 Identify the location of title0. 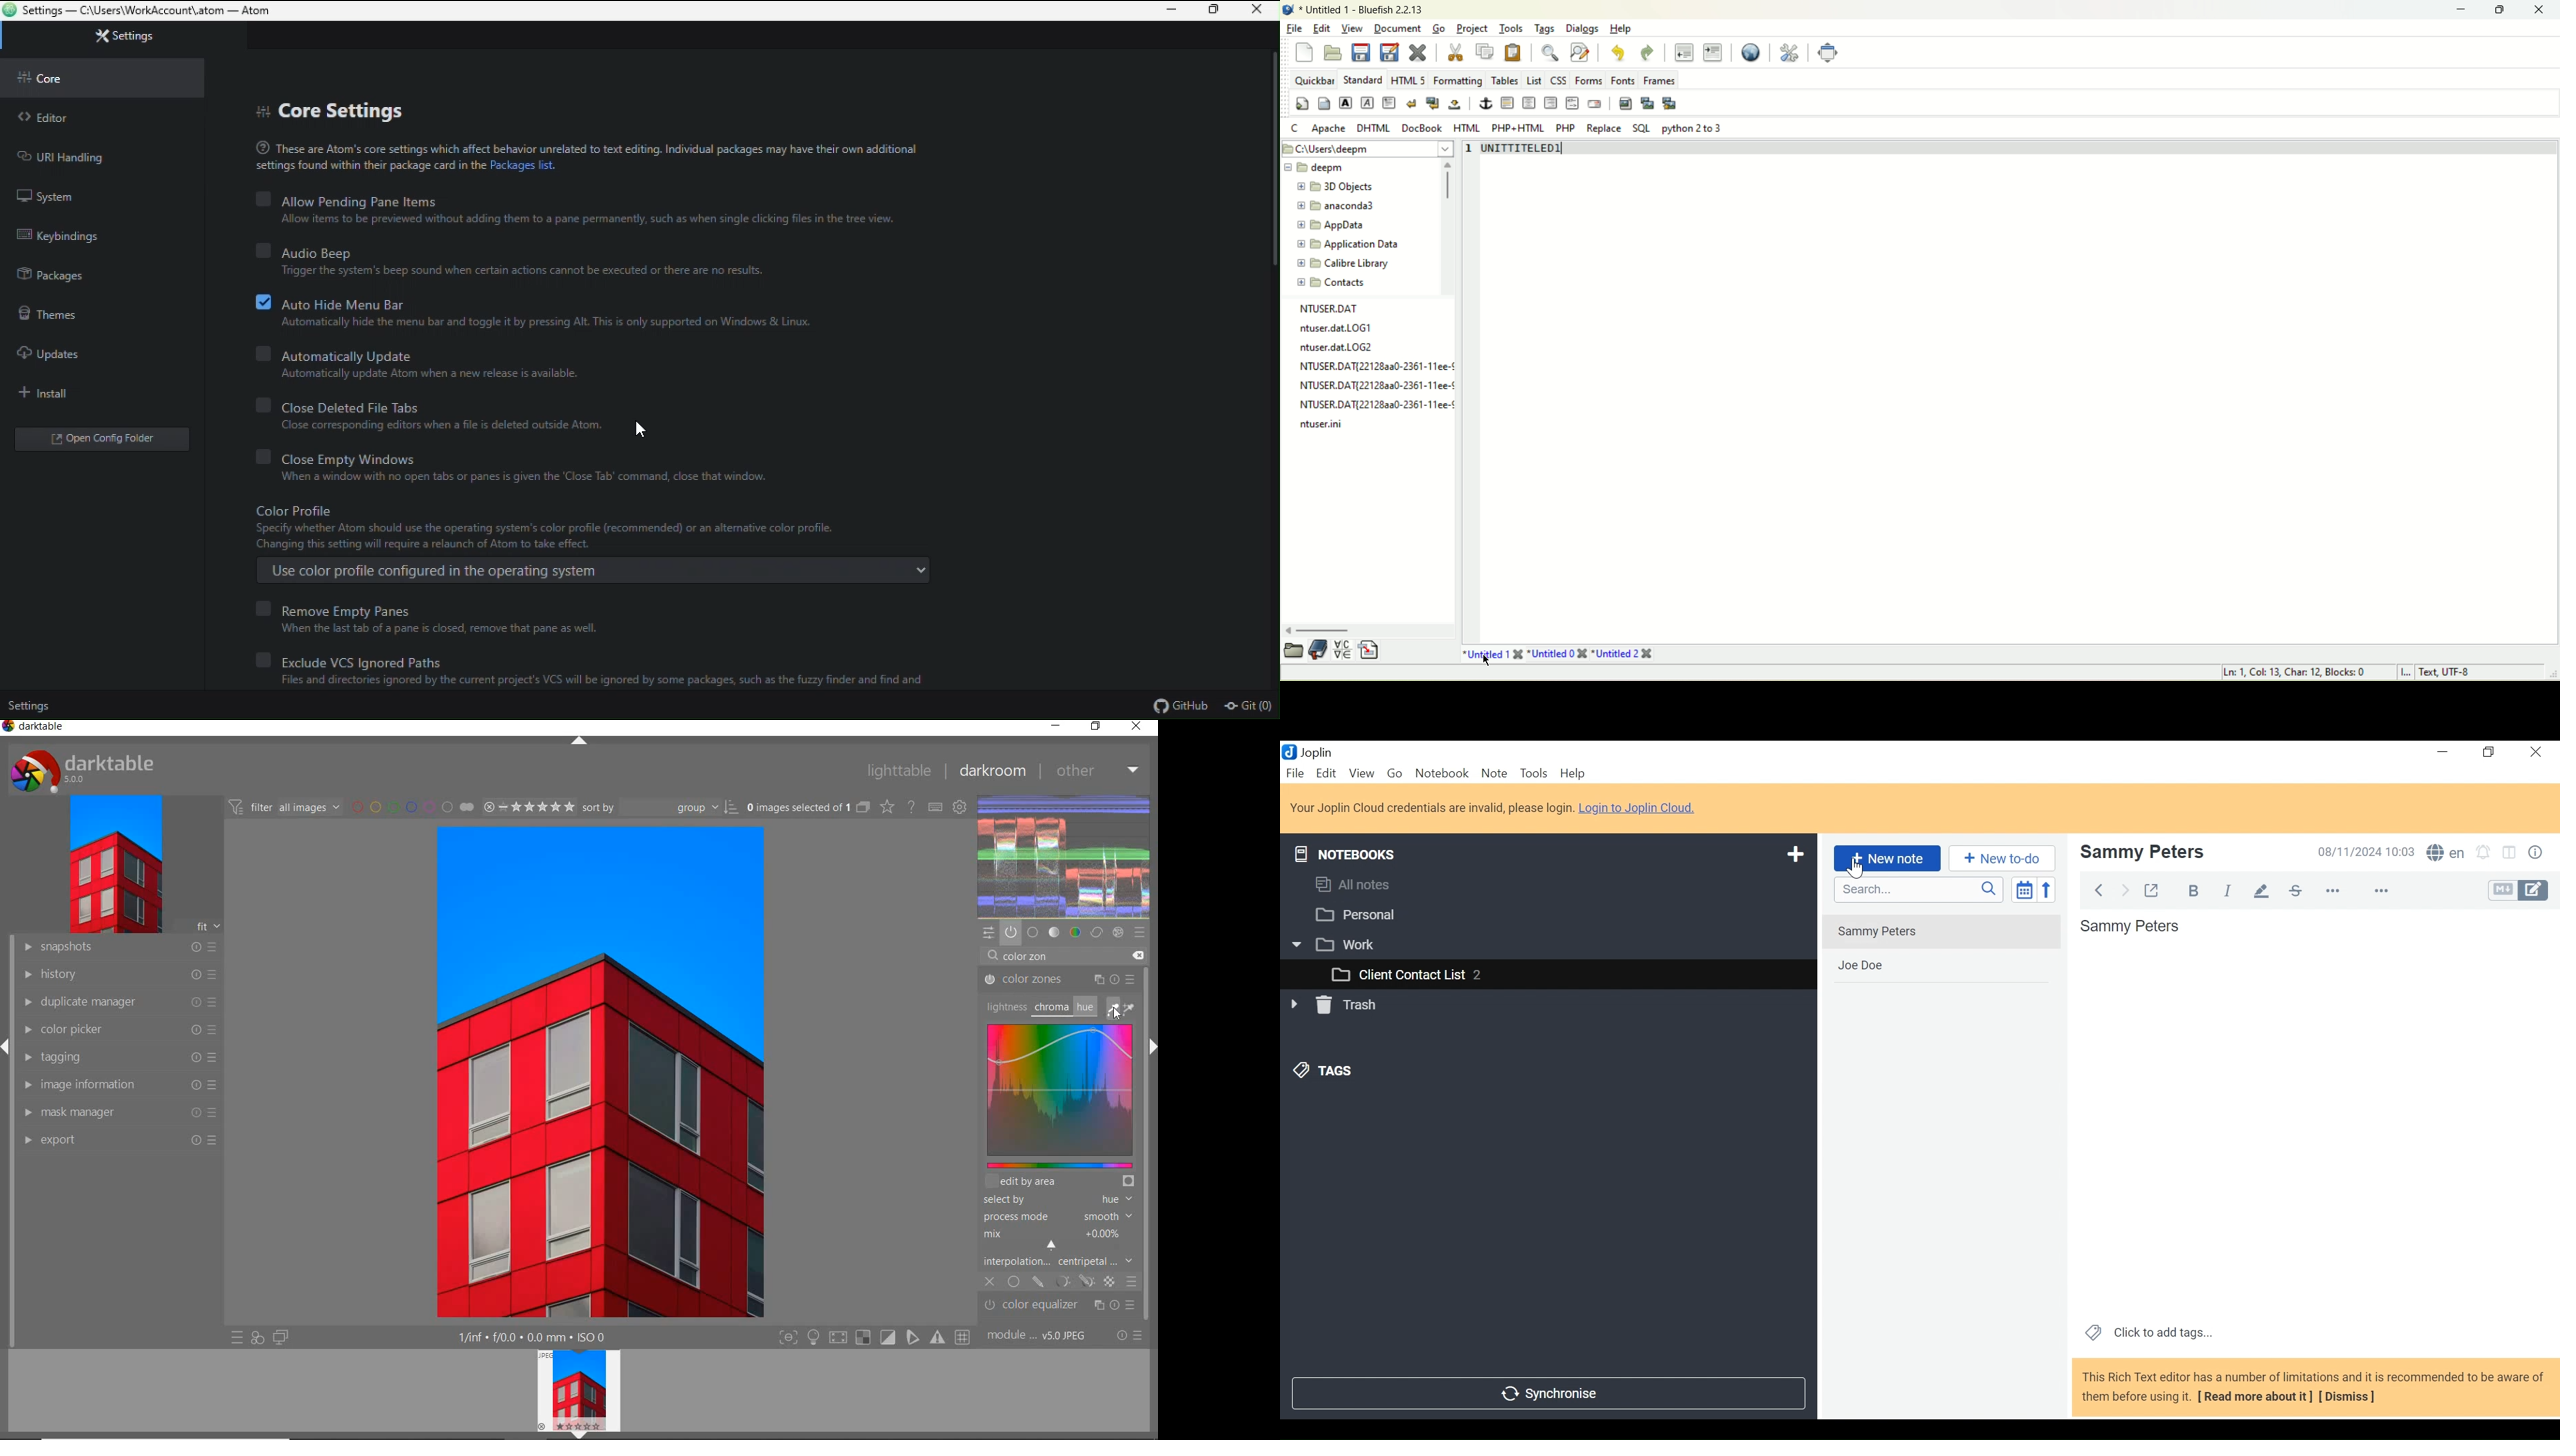
(1562, 654).